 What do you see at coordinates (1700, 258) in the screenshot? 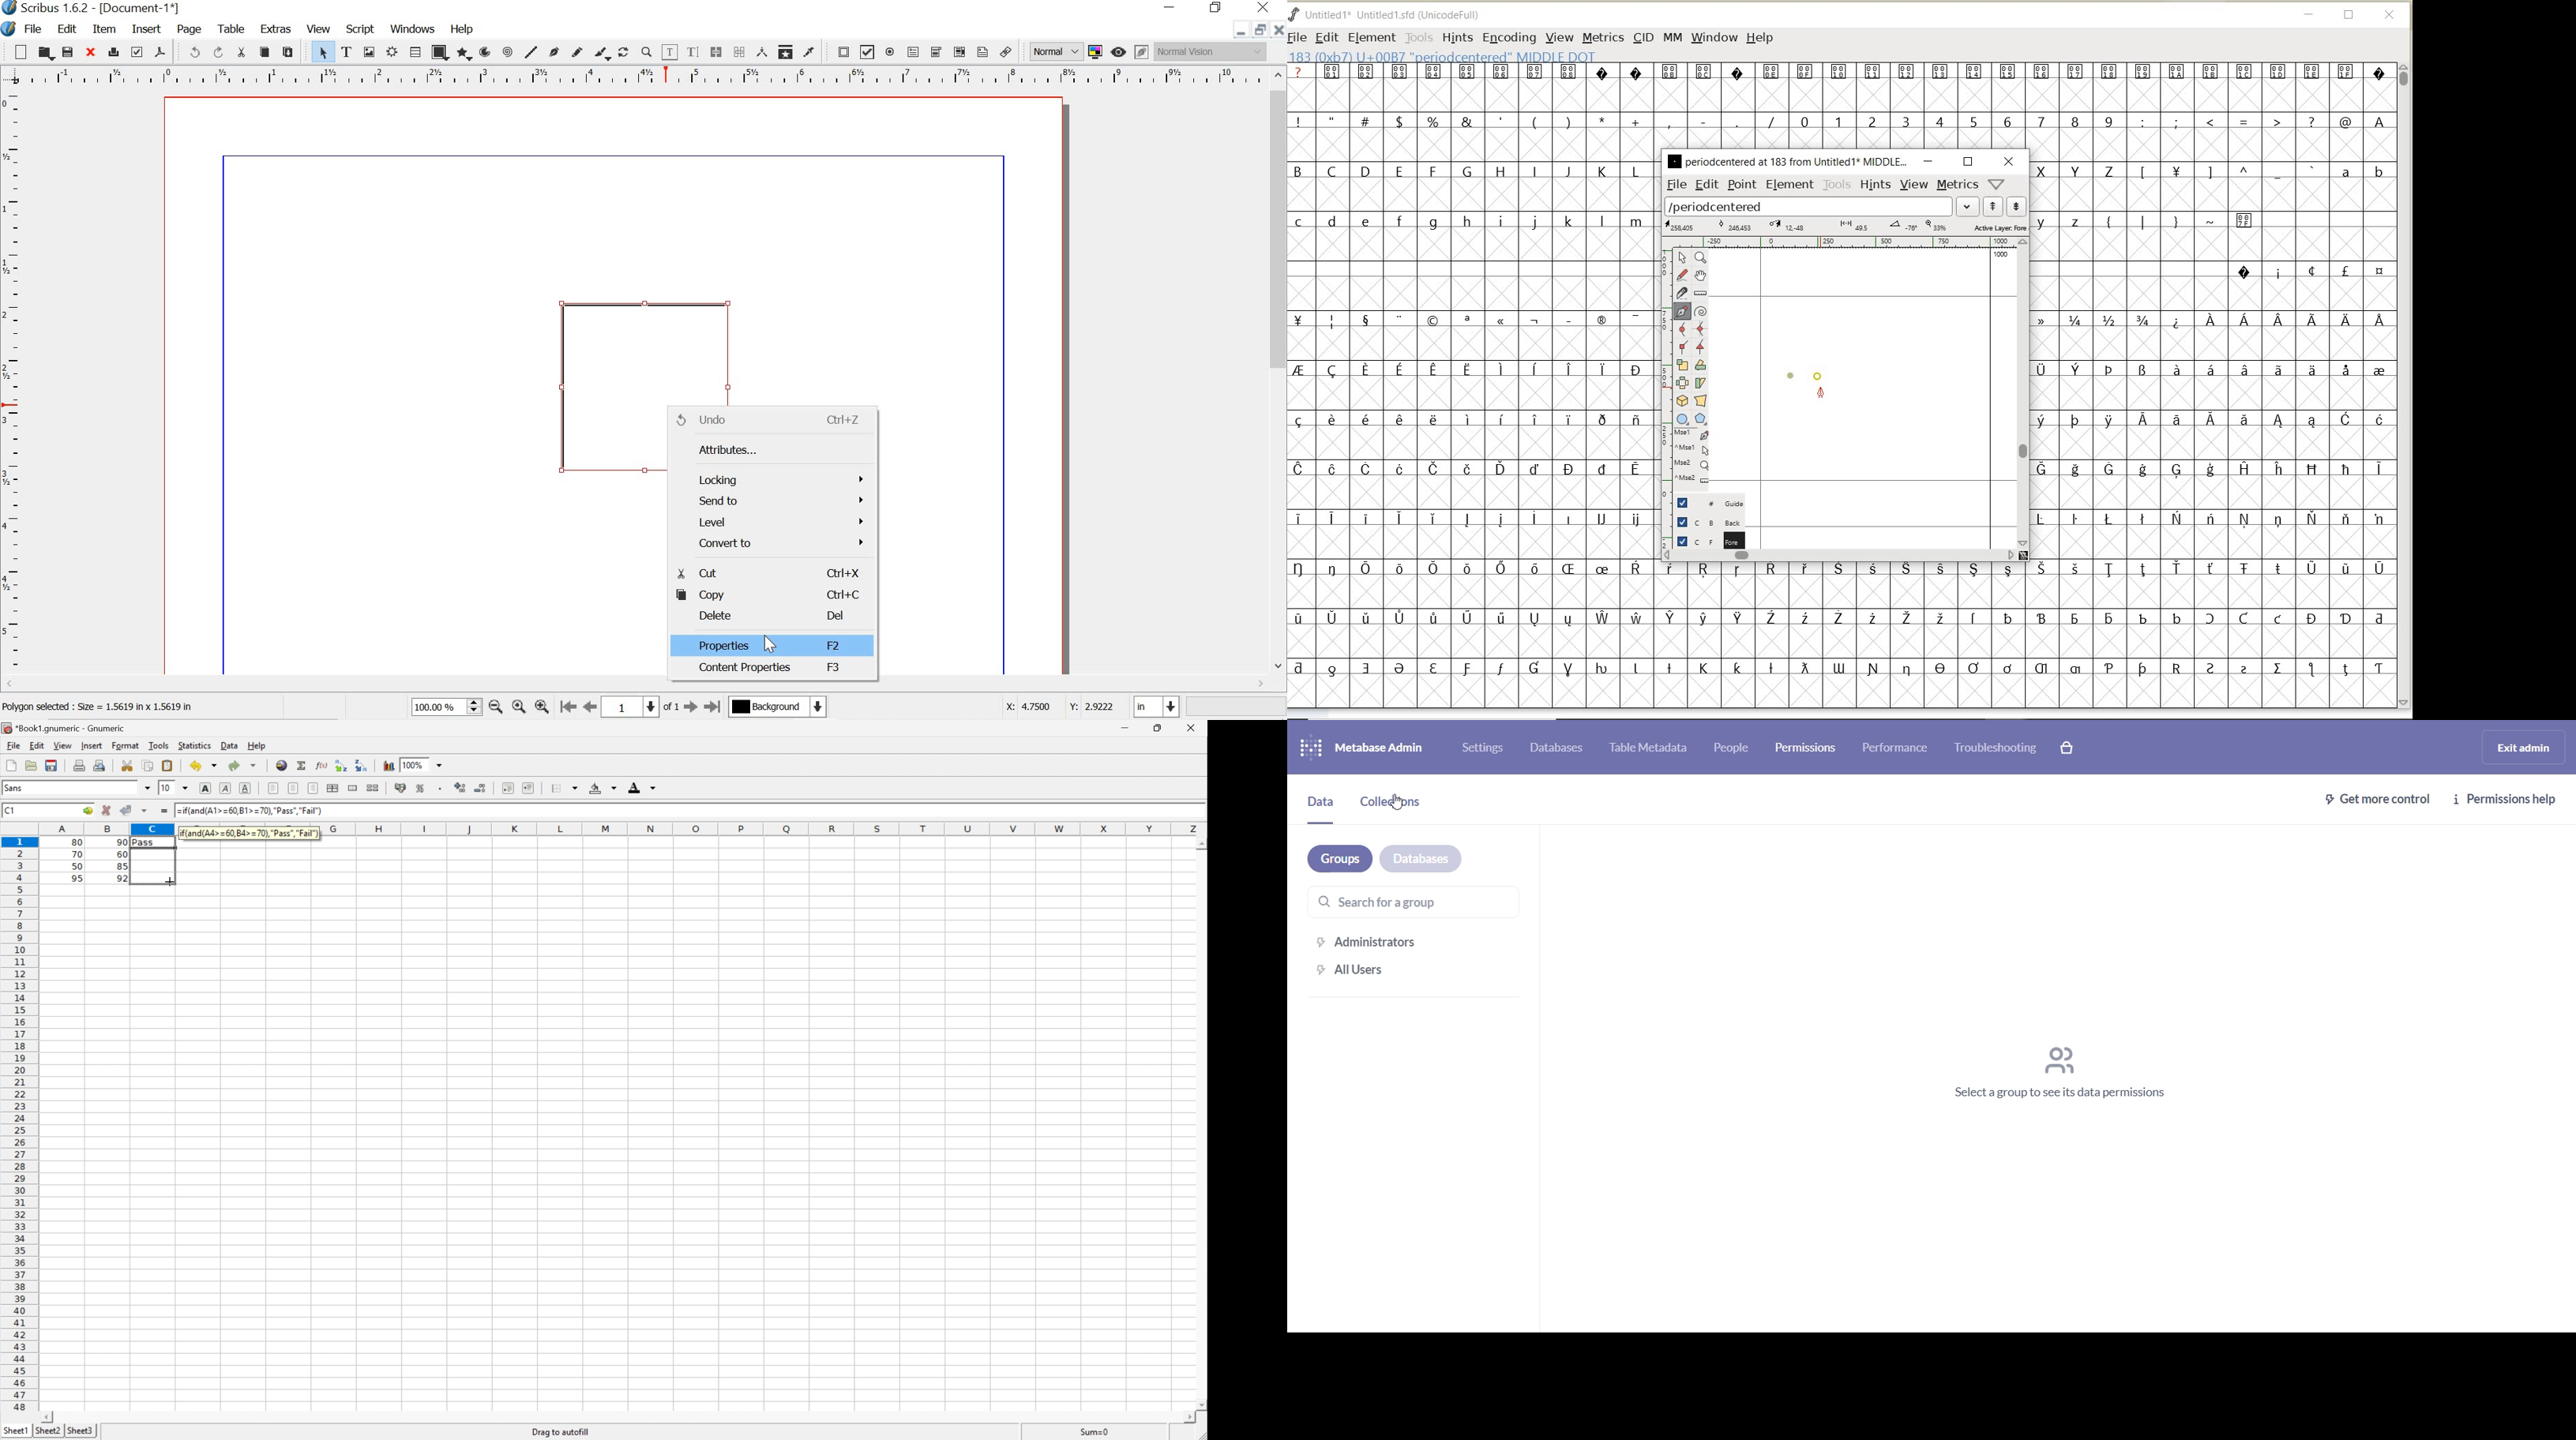
I see `Magnify` at bounding box center [1700, 258].